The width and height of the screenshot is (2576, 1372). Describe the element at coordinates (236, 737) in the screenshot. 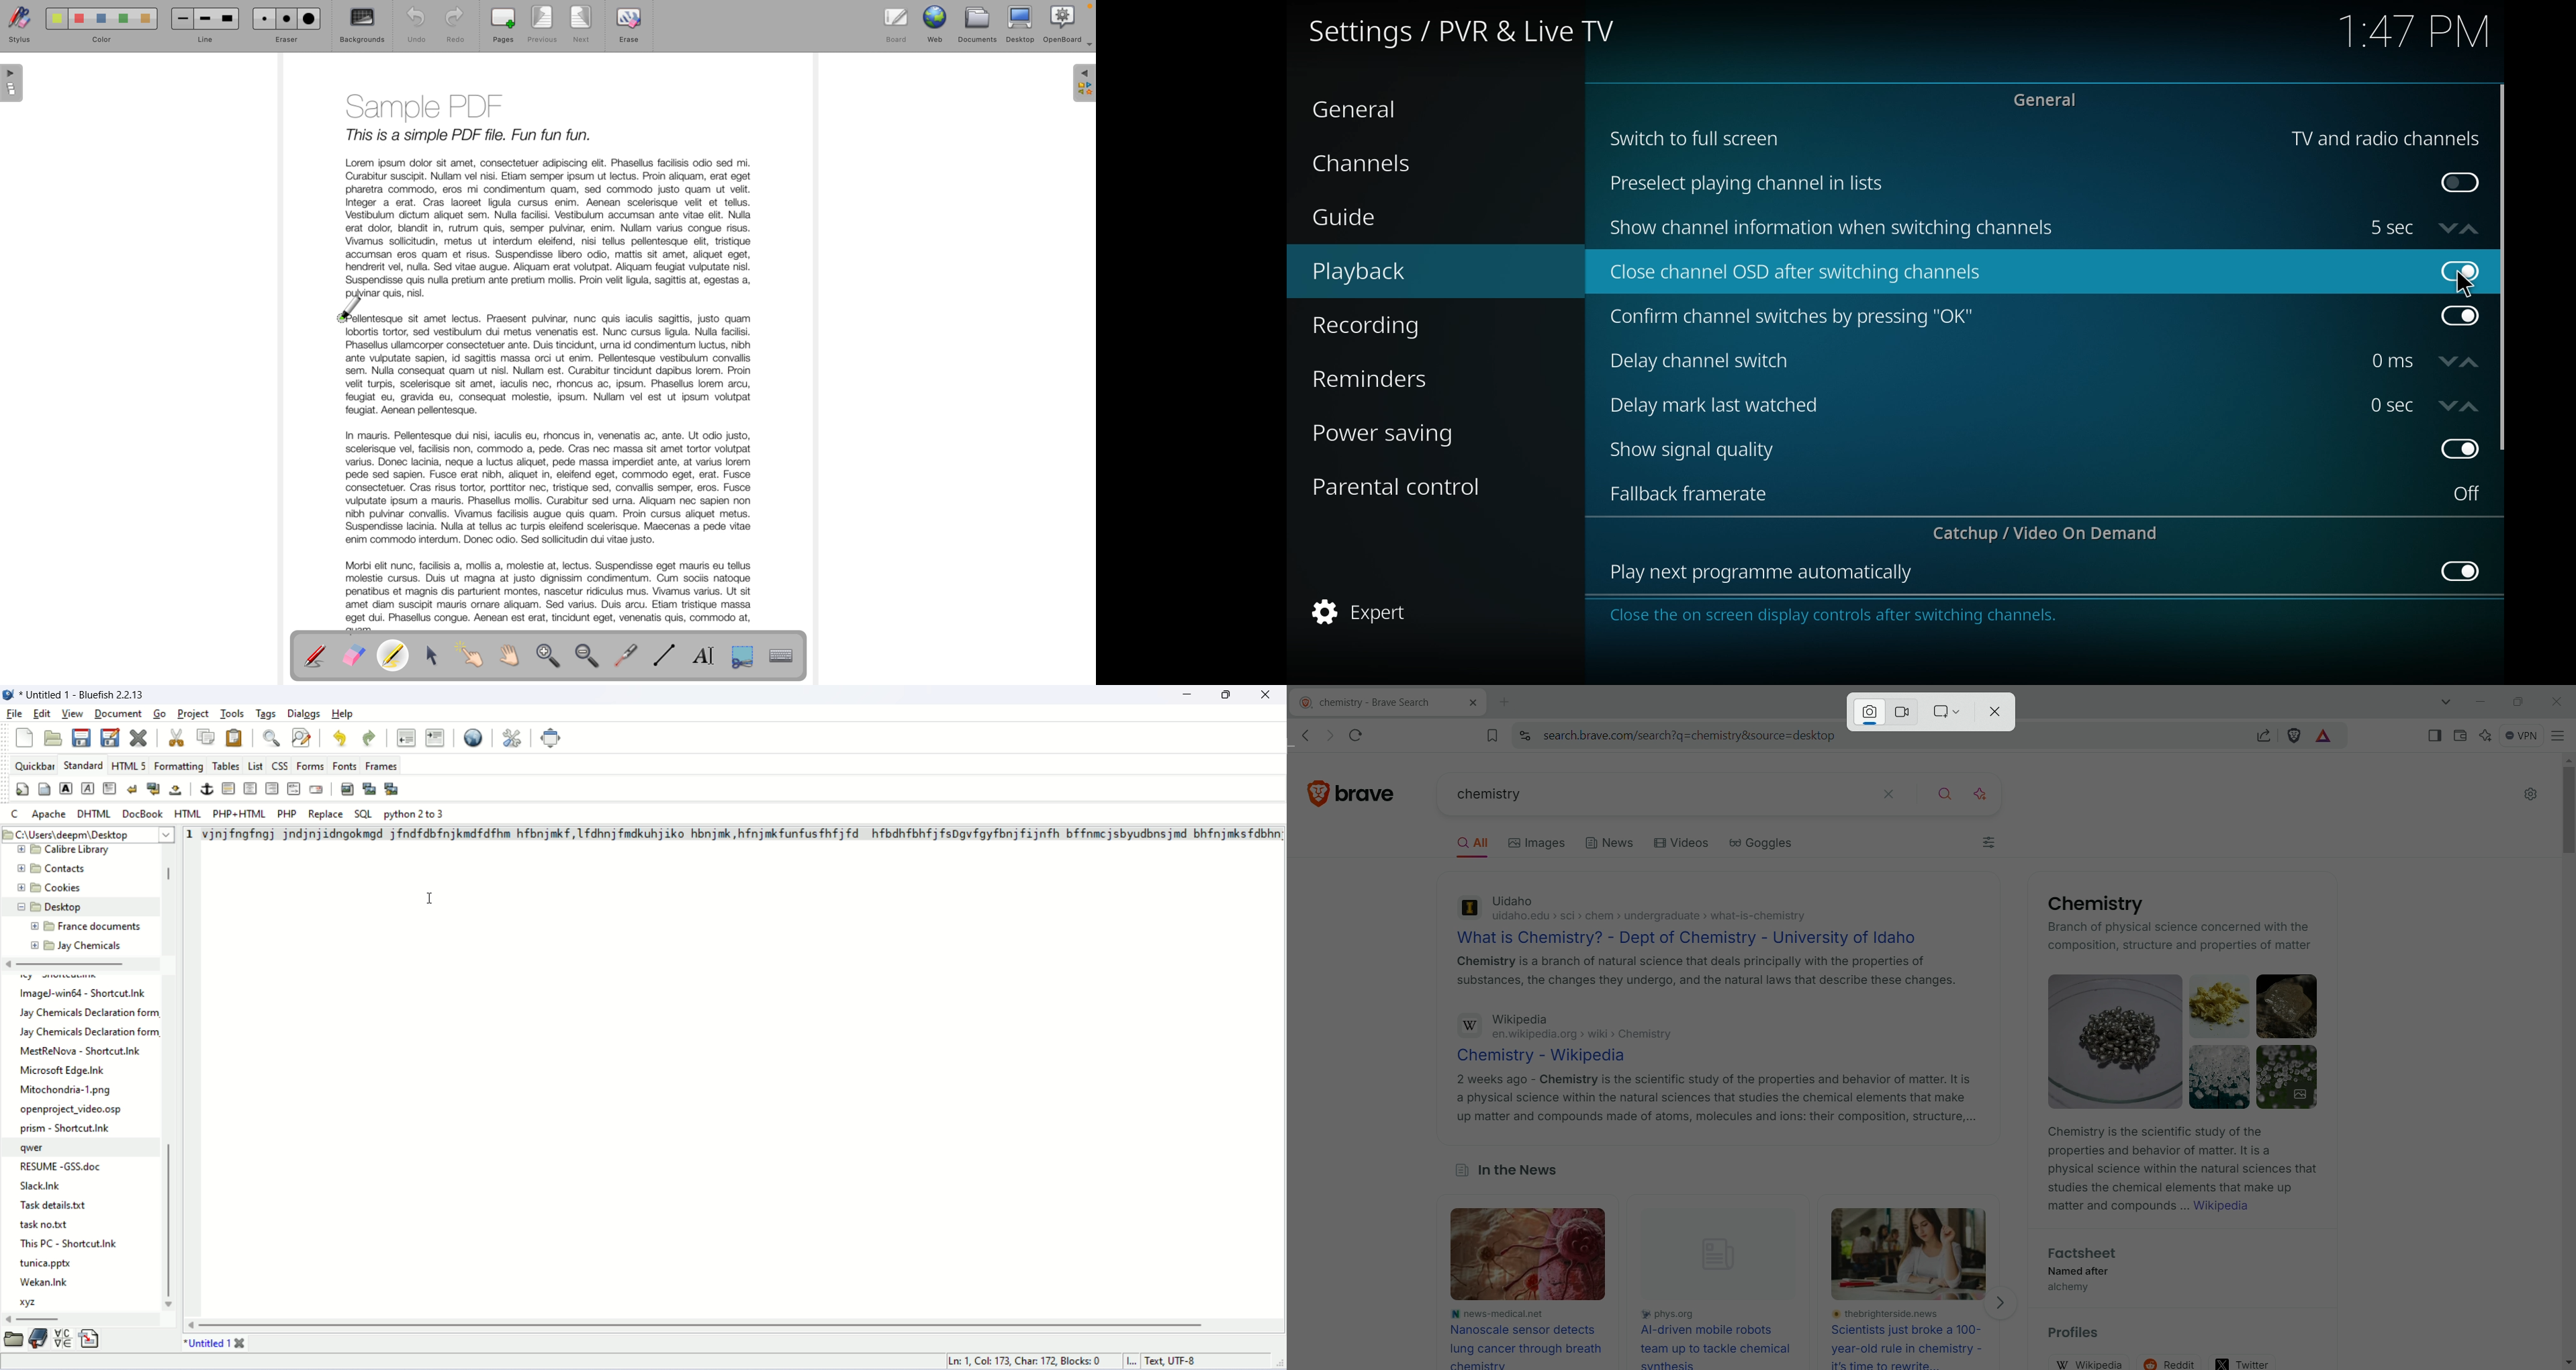

I see `paste` at that location.